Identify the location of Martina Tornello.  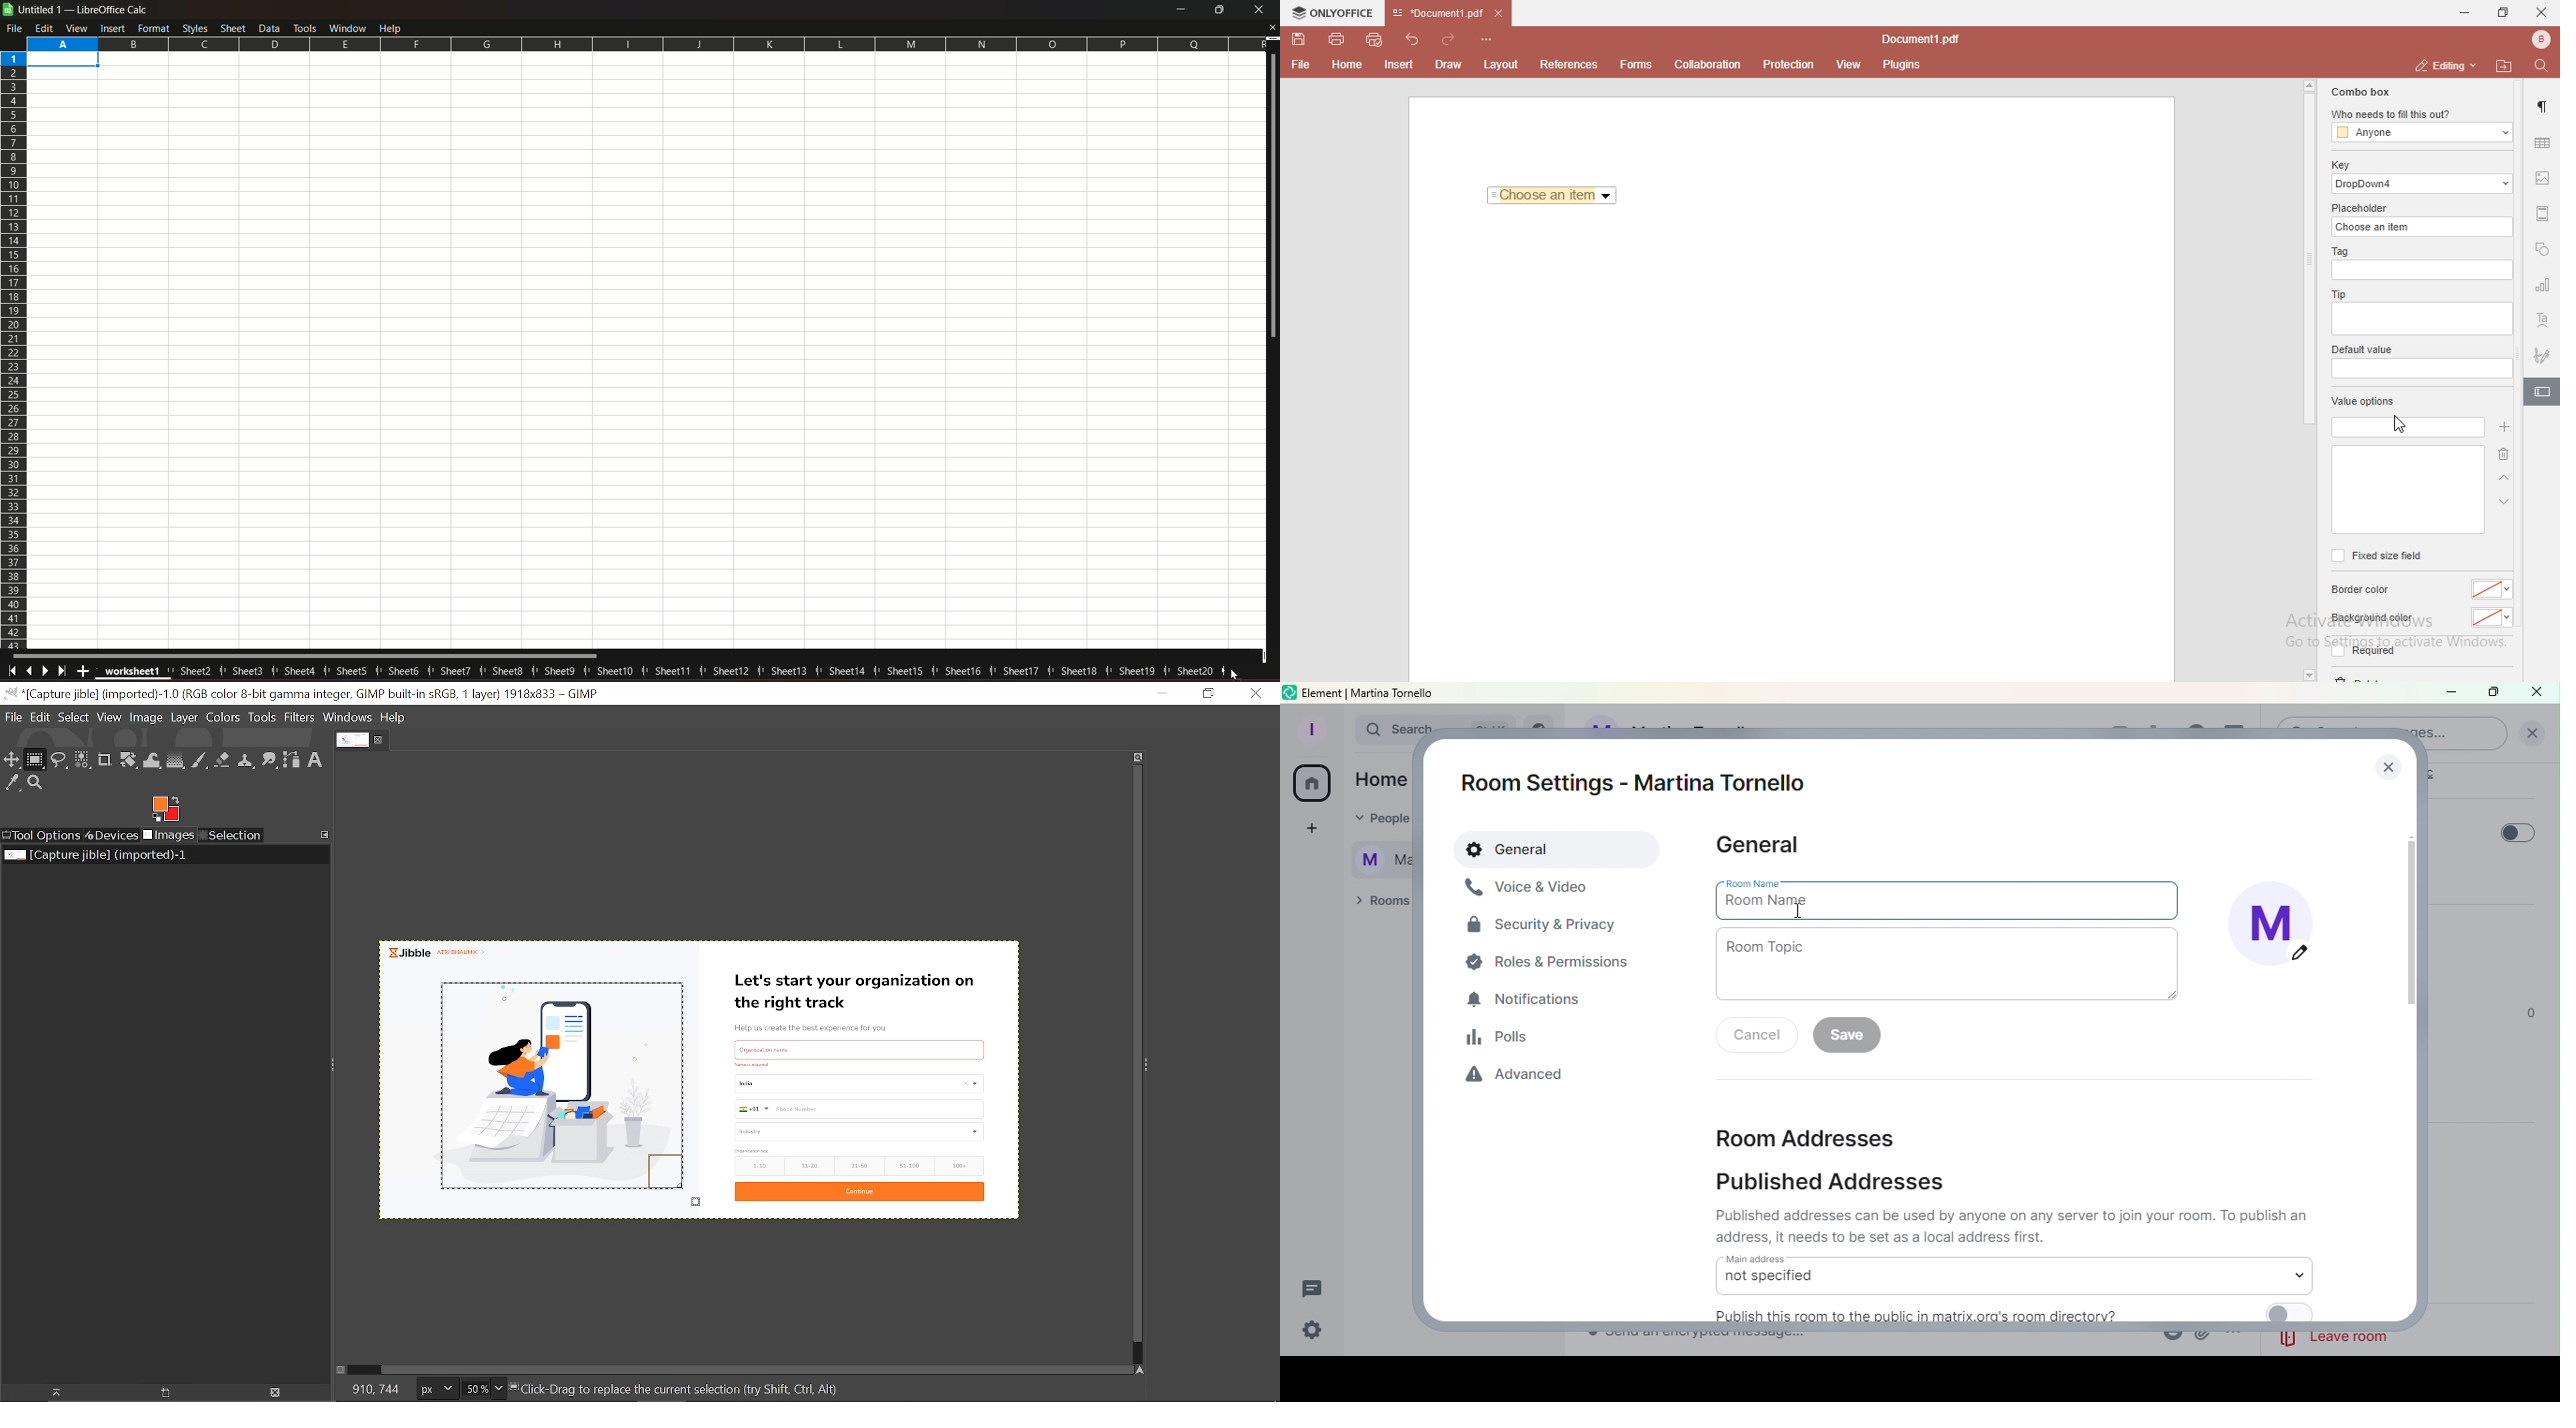
(1375, 857).